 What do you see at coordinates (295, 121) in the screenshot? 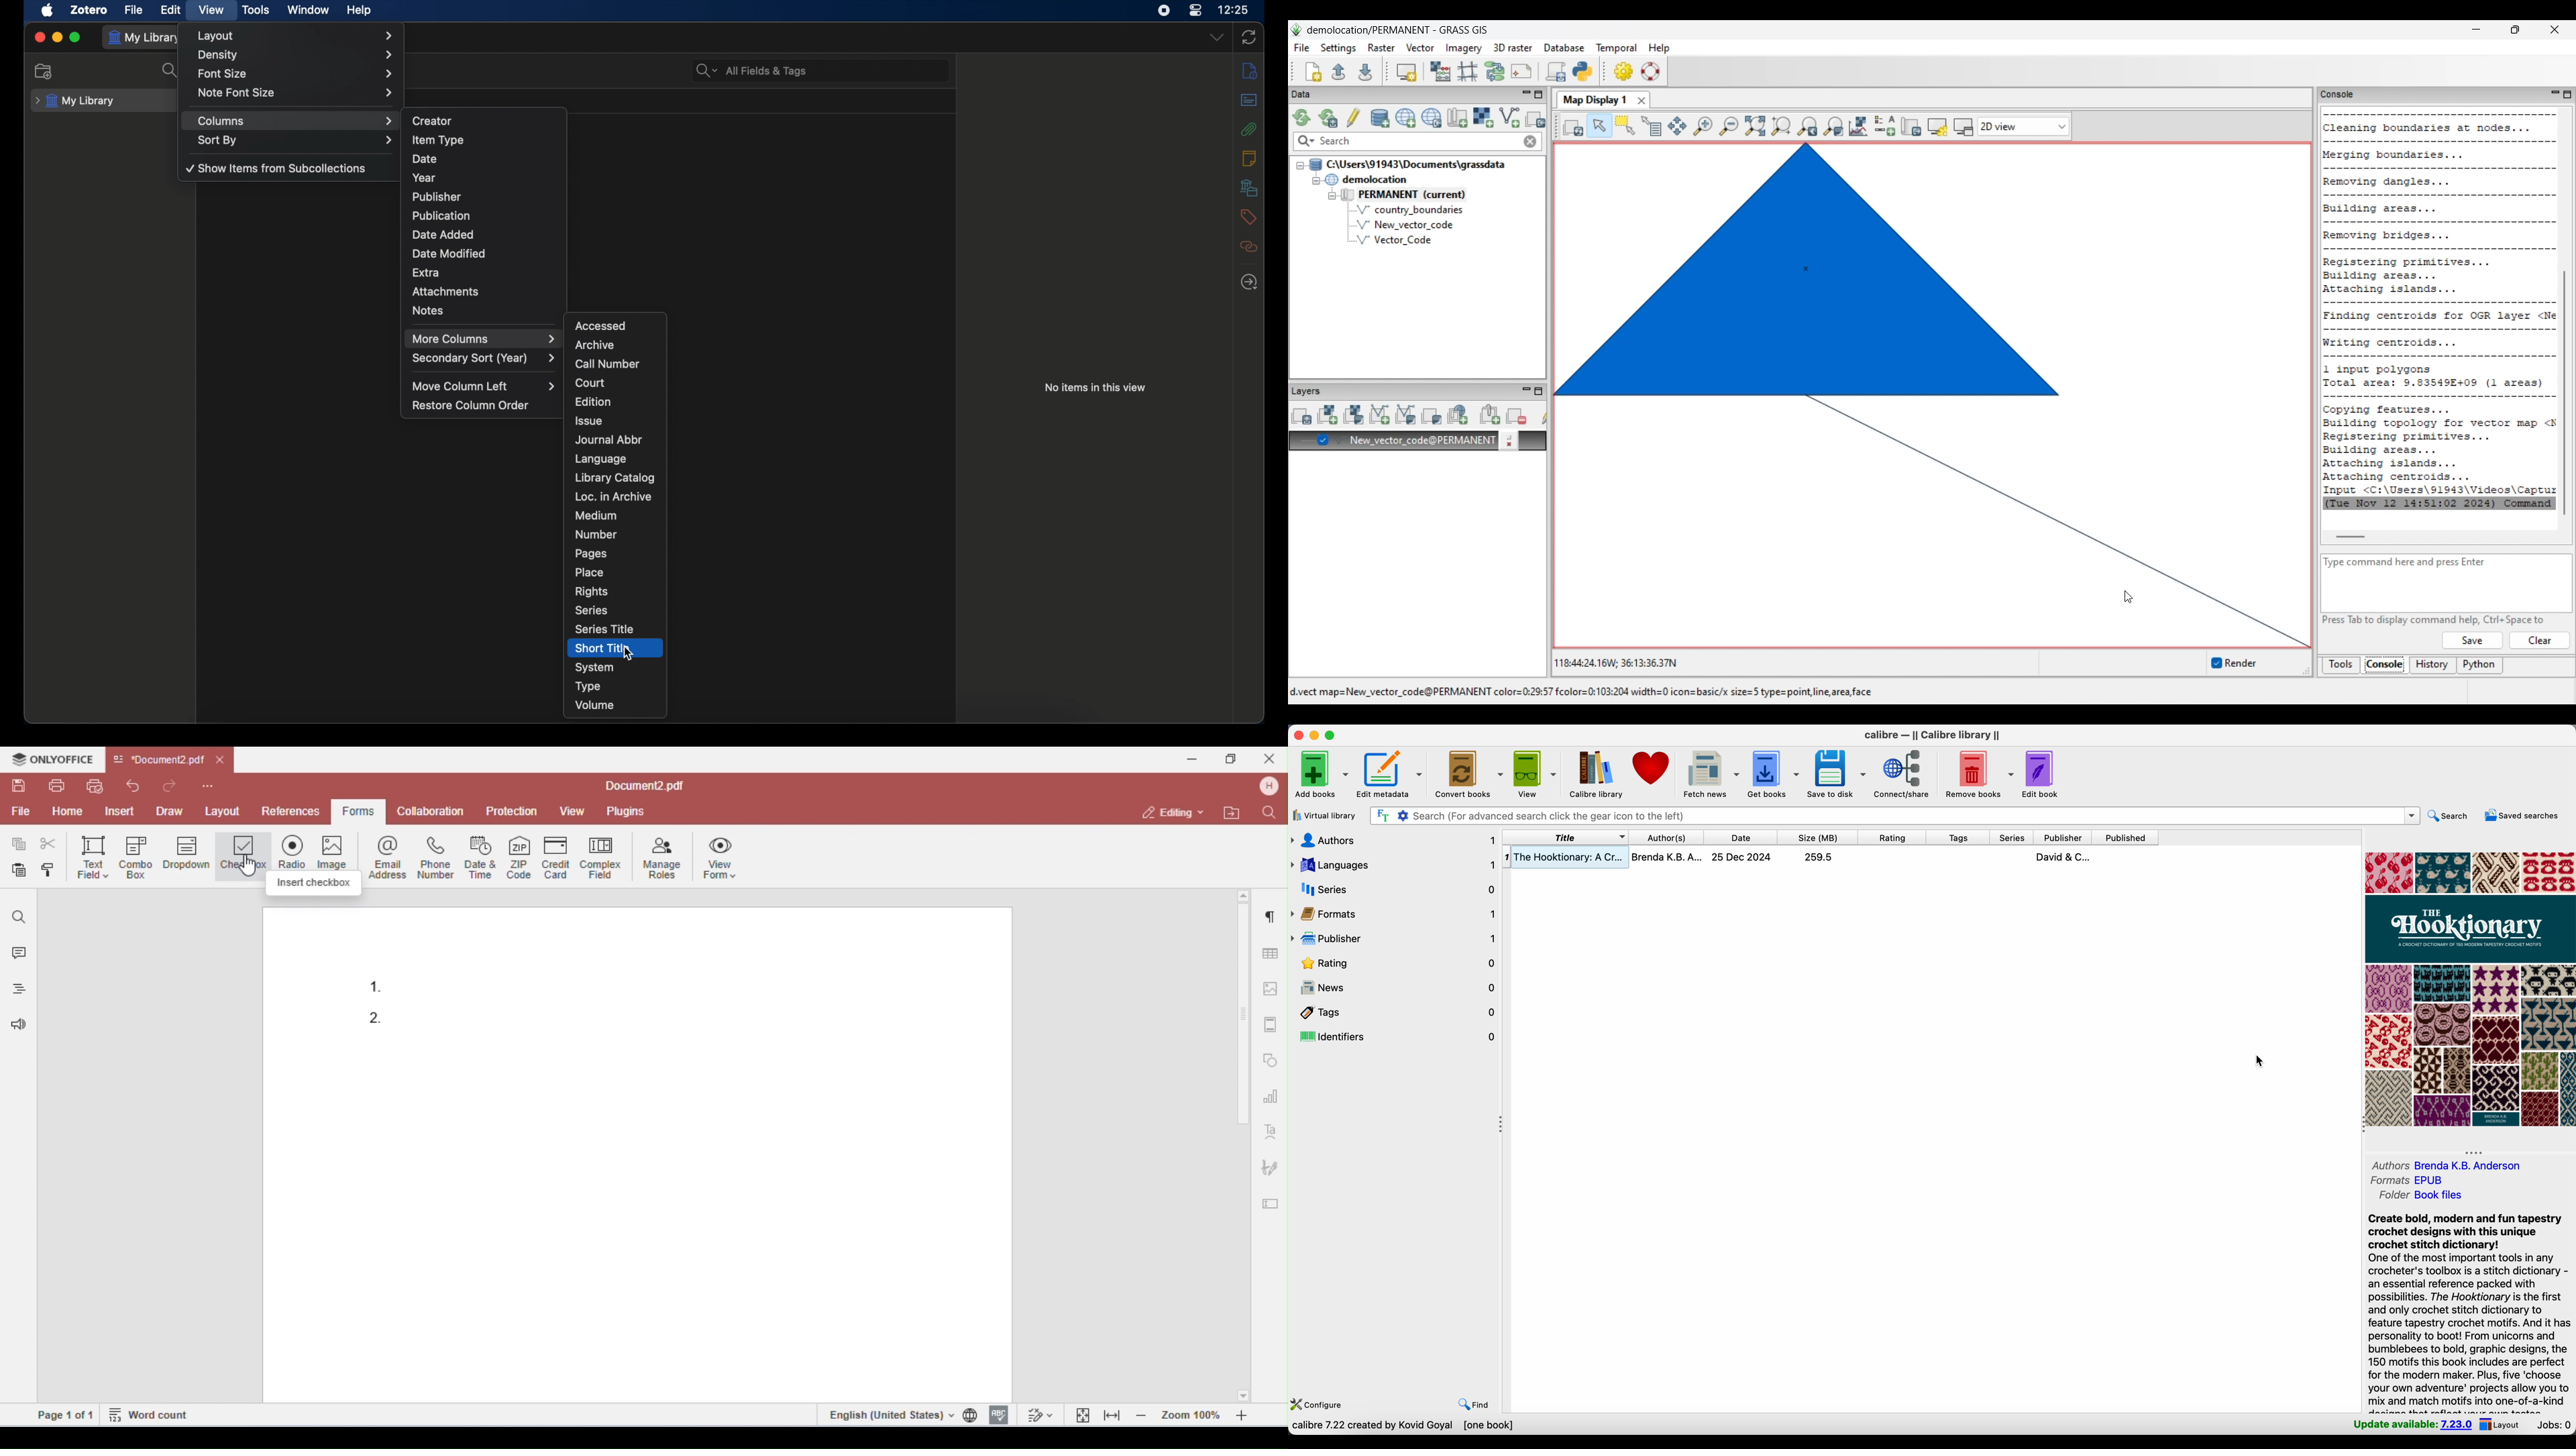
I see `columns` at bounding box center [295, 121].